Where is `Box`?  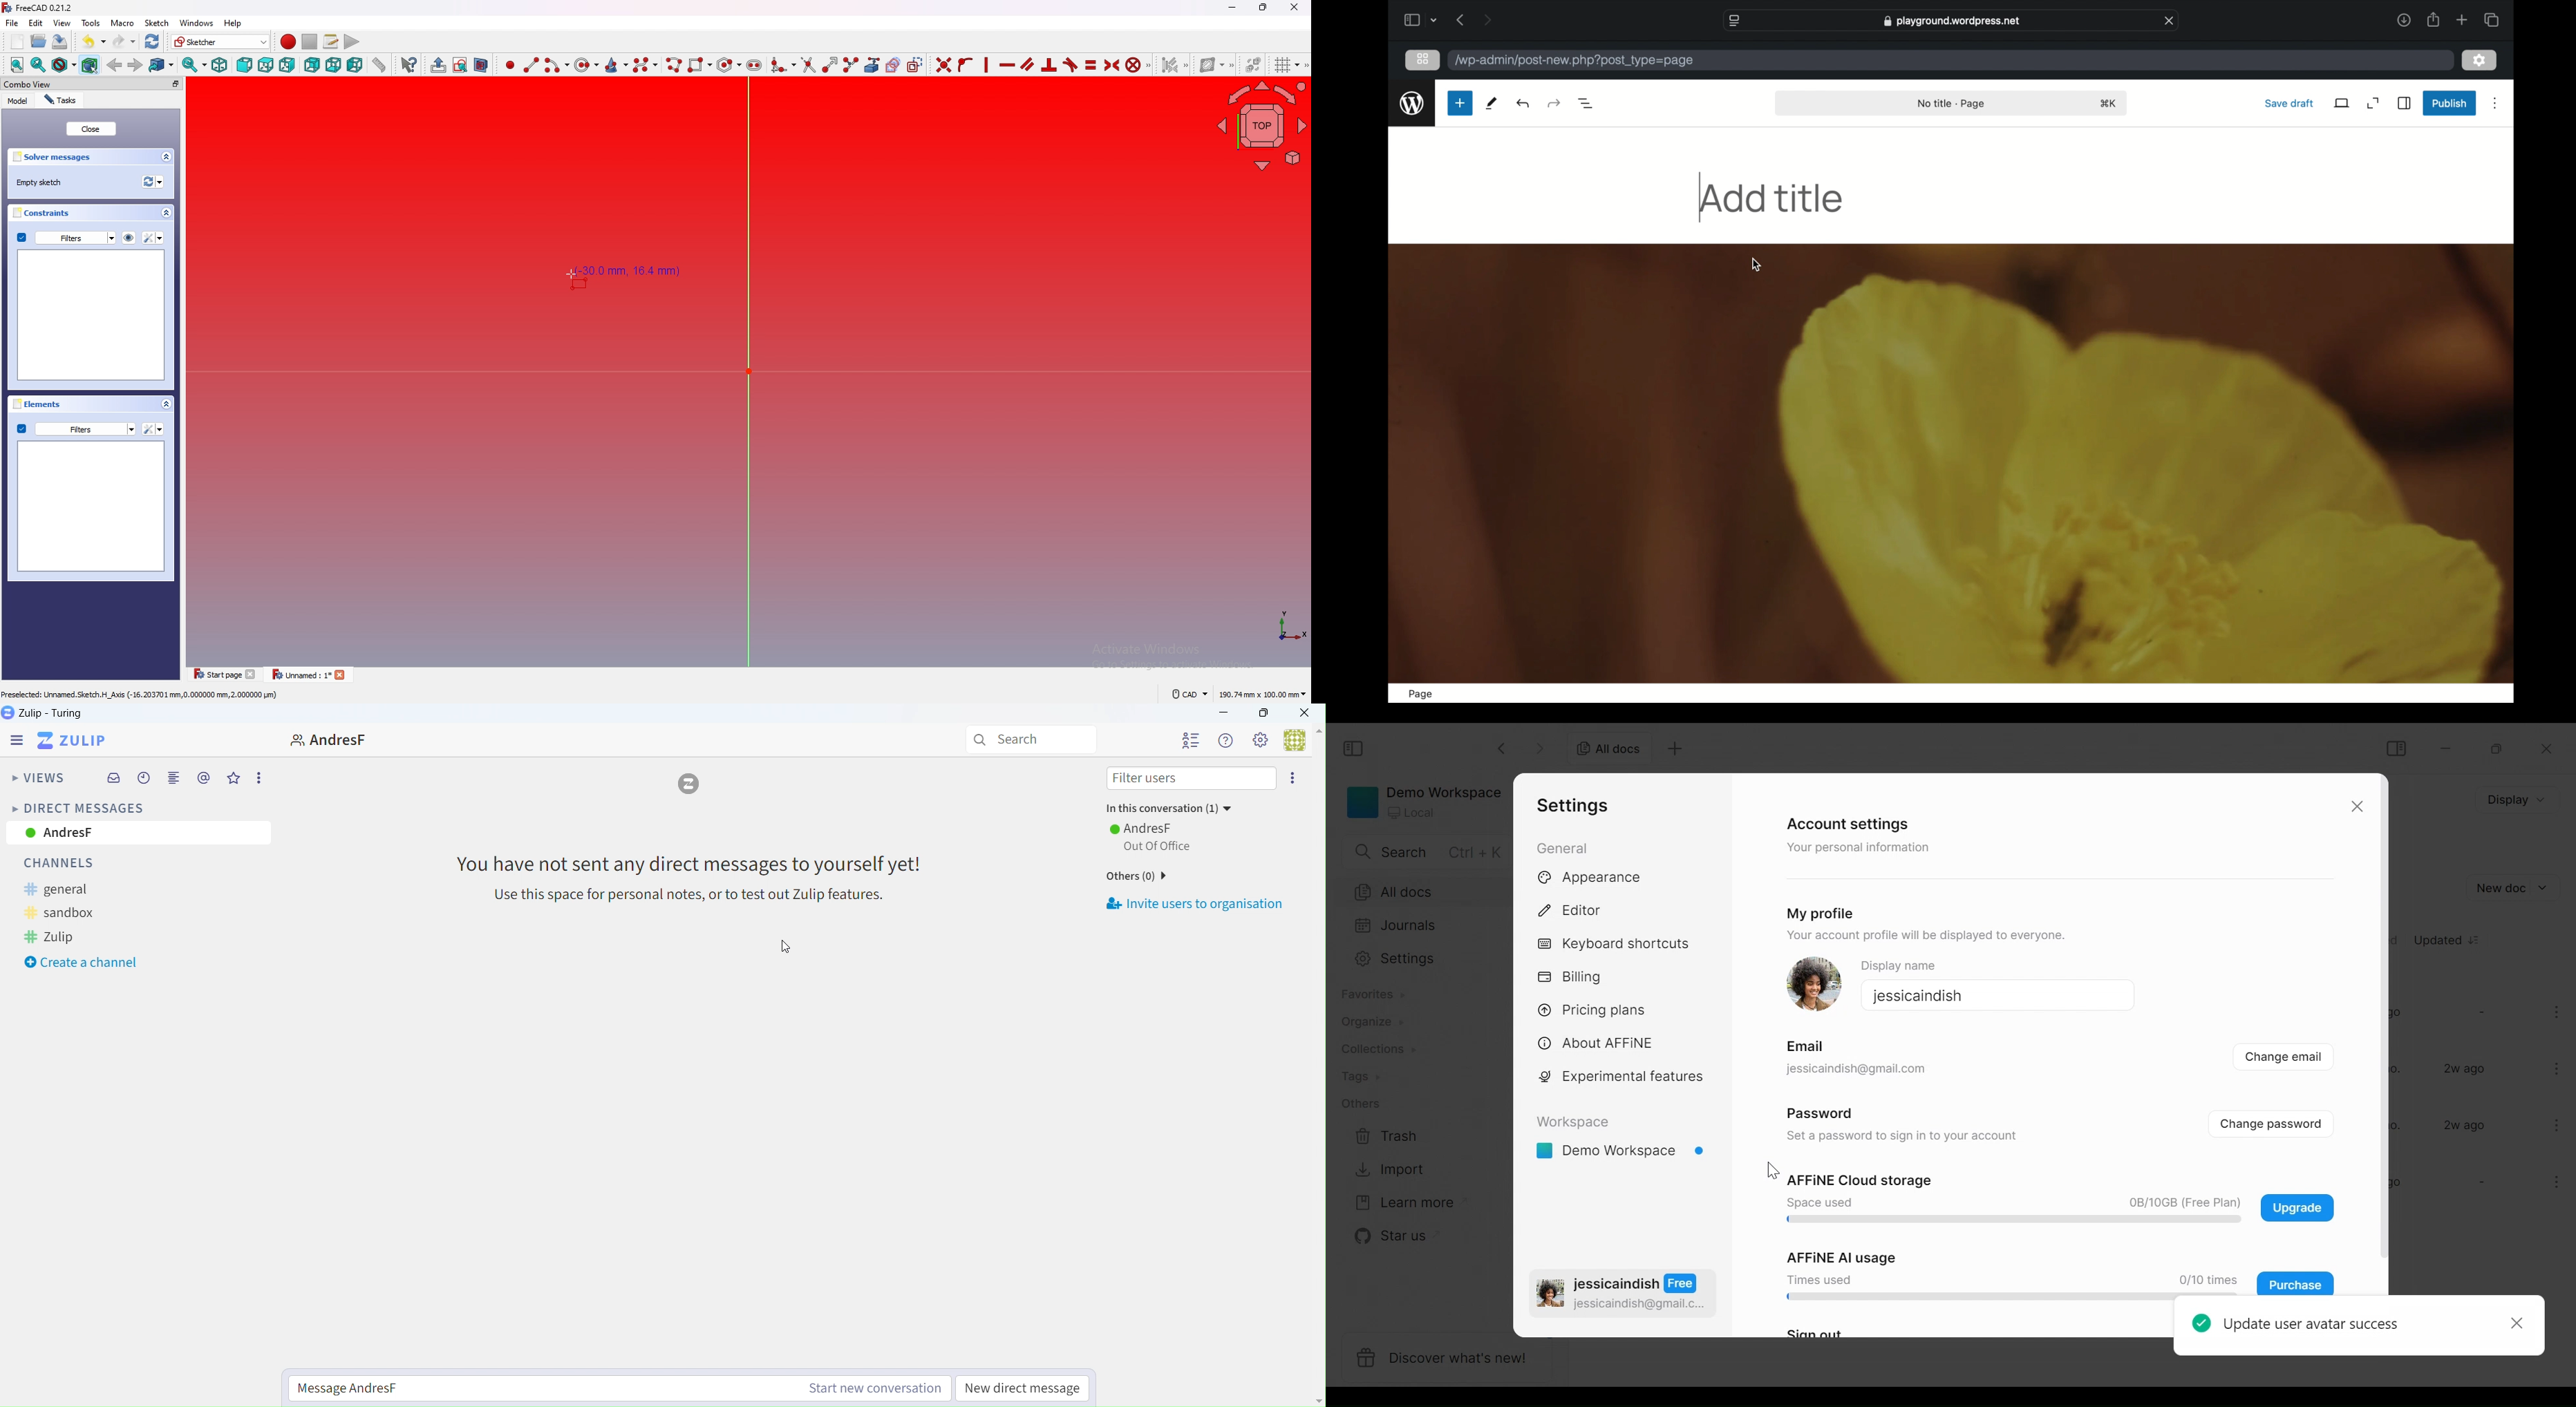 Box is located at coordinates (1263, 712).